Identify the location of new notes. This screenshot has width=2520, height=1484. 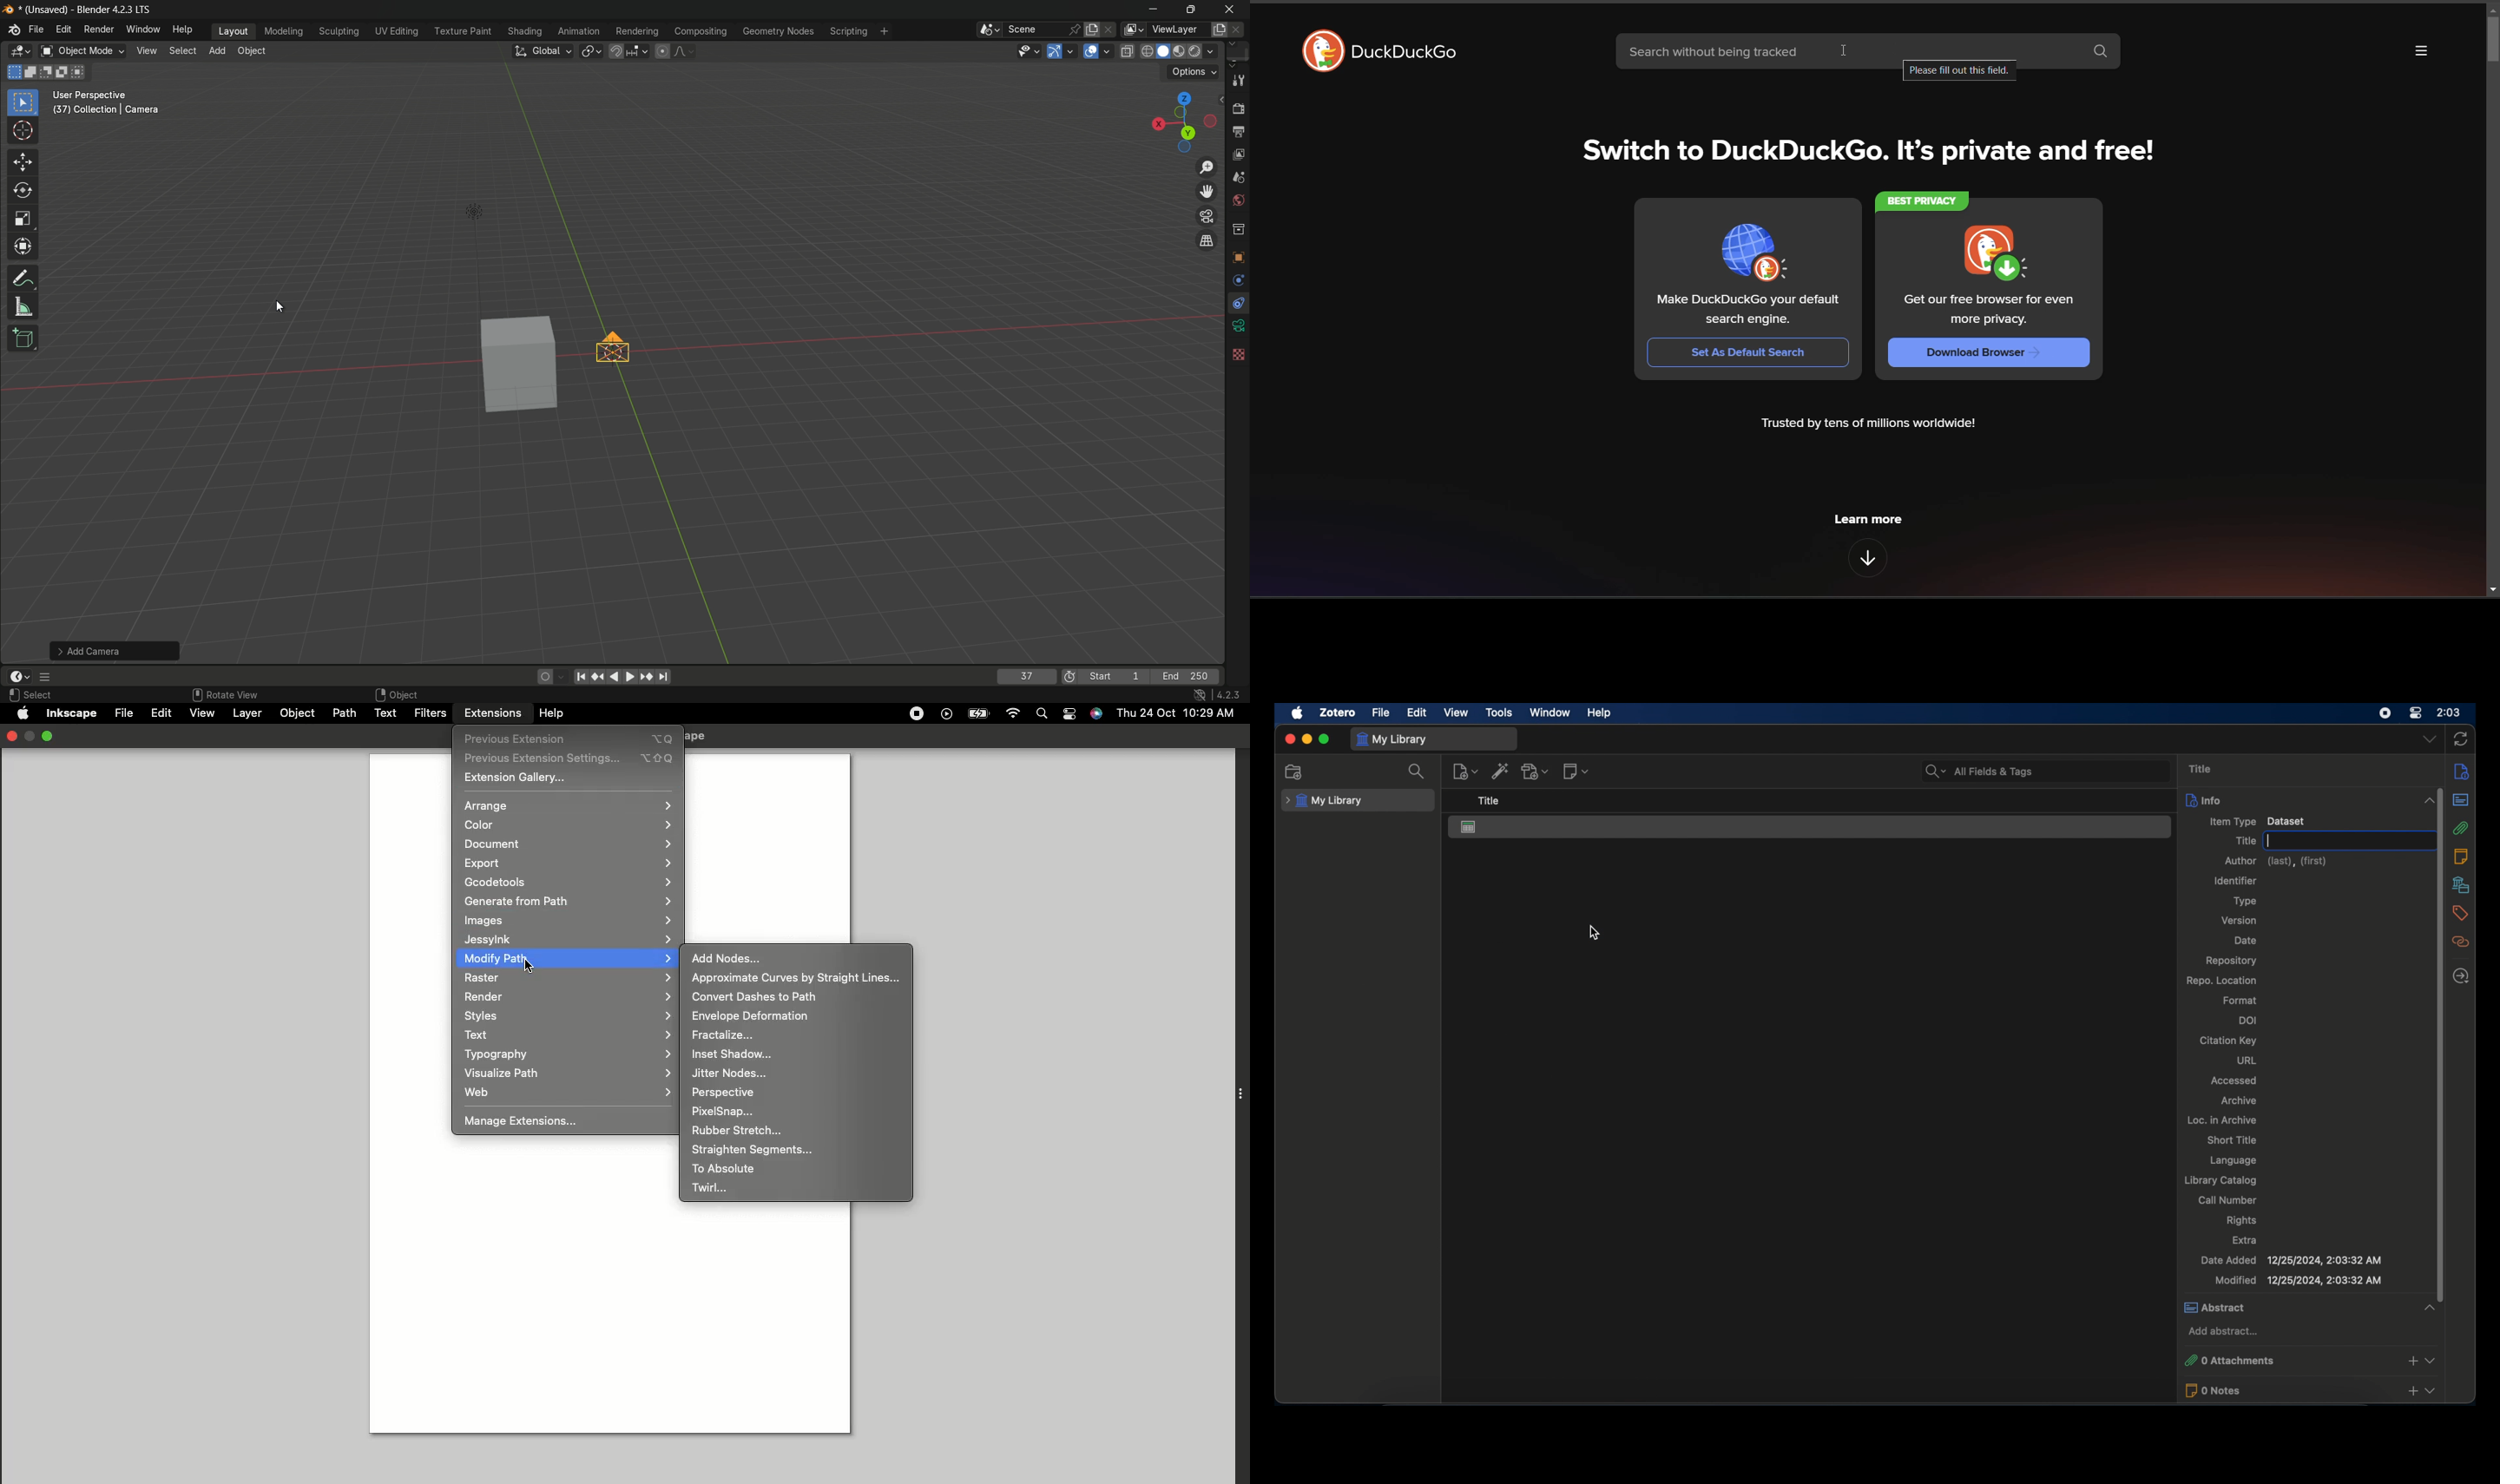
(1577, 771).